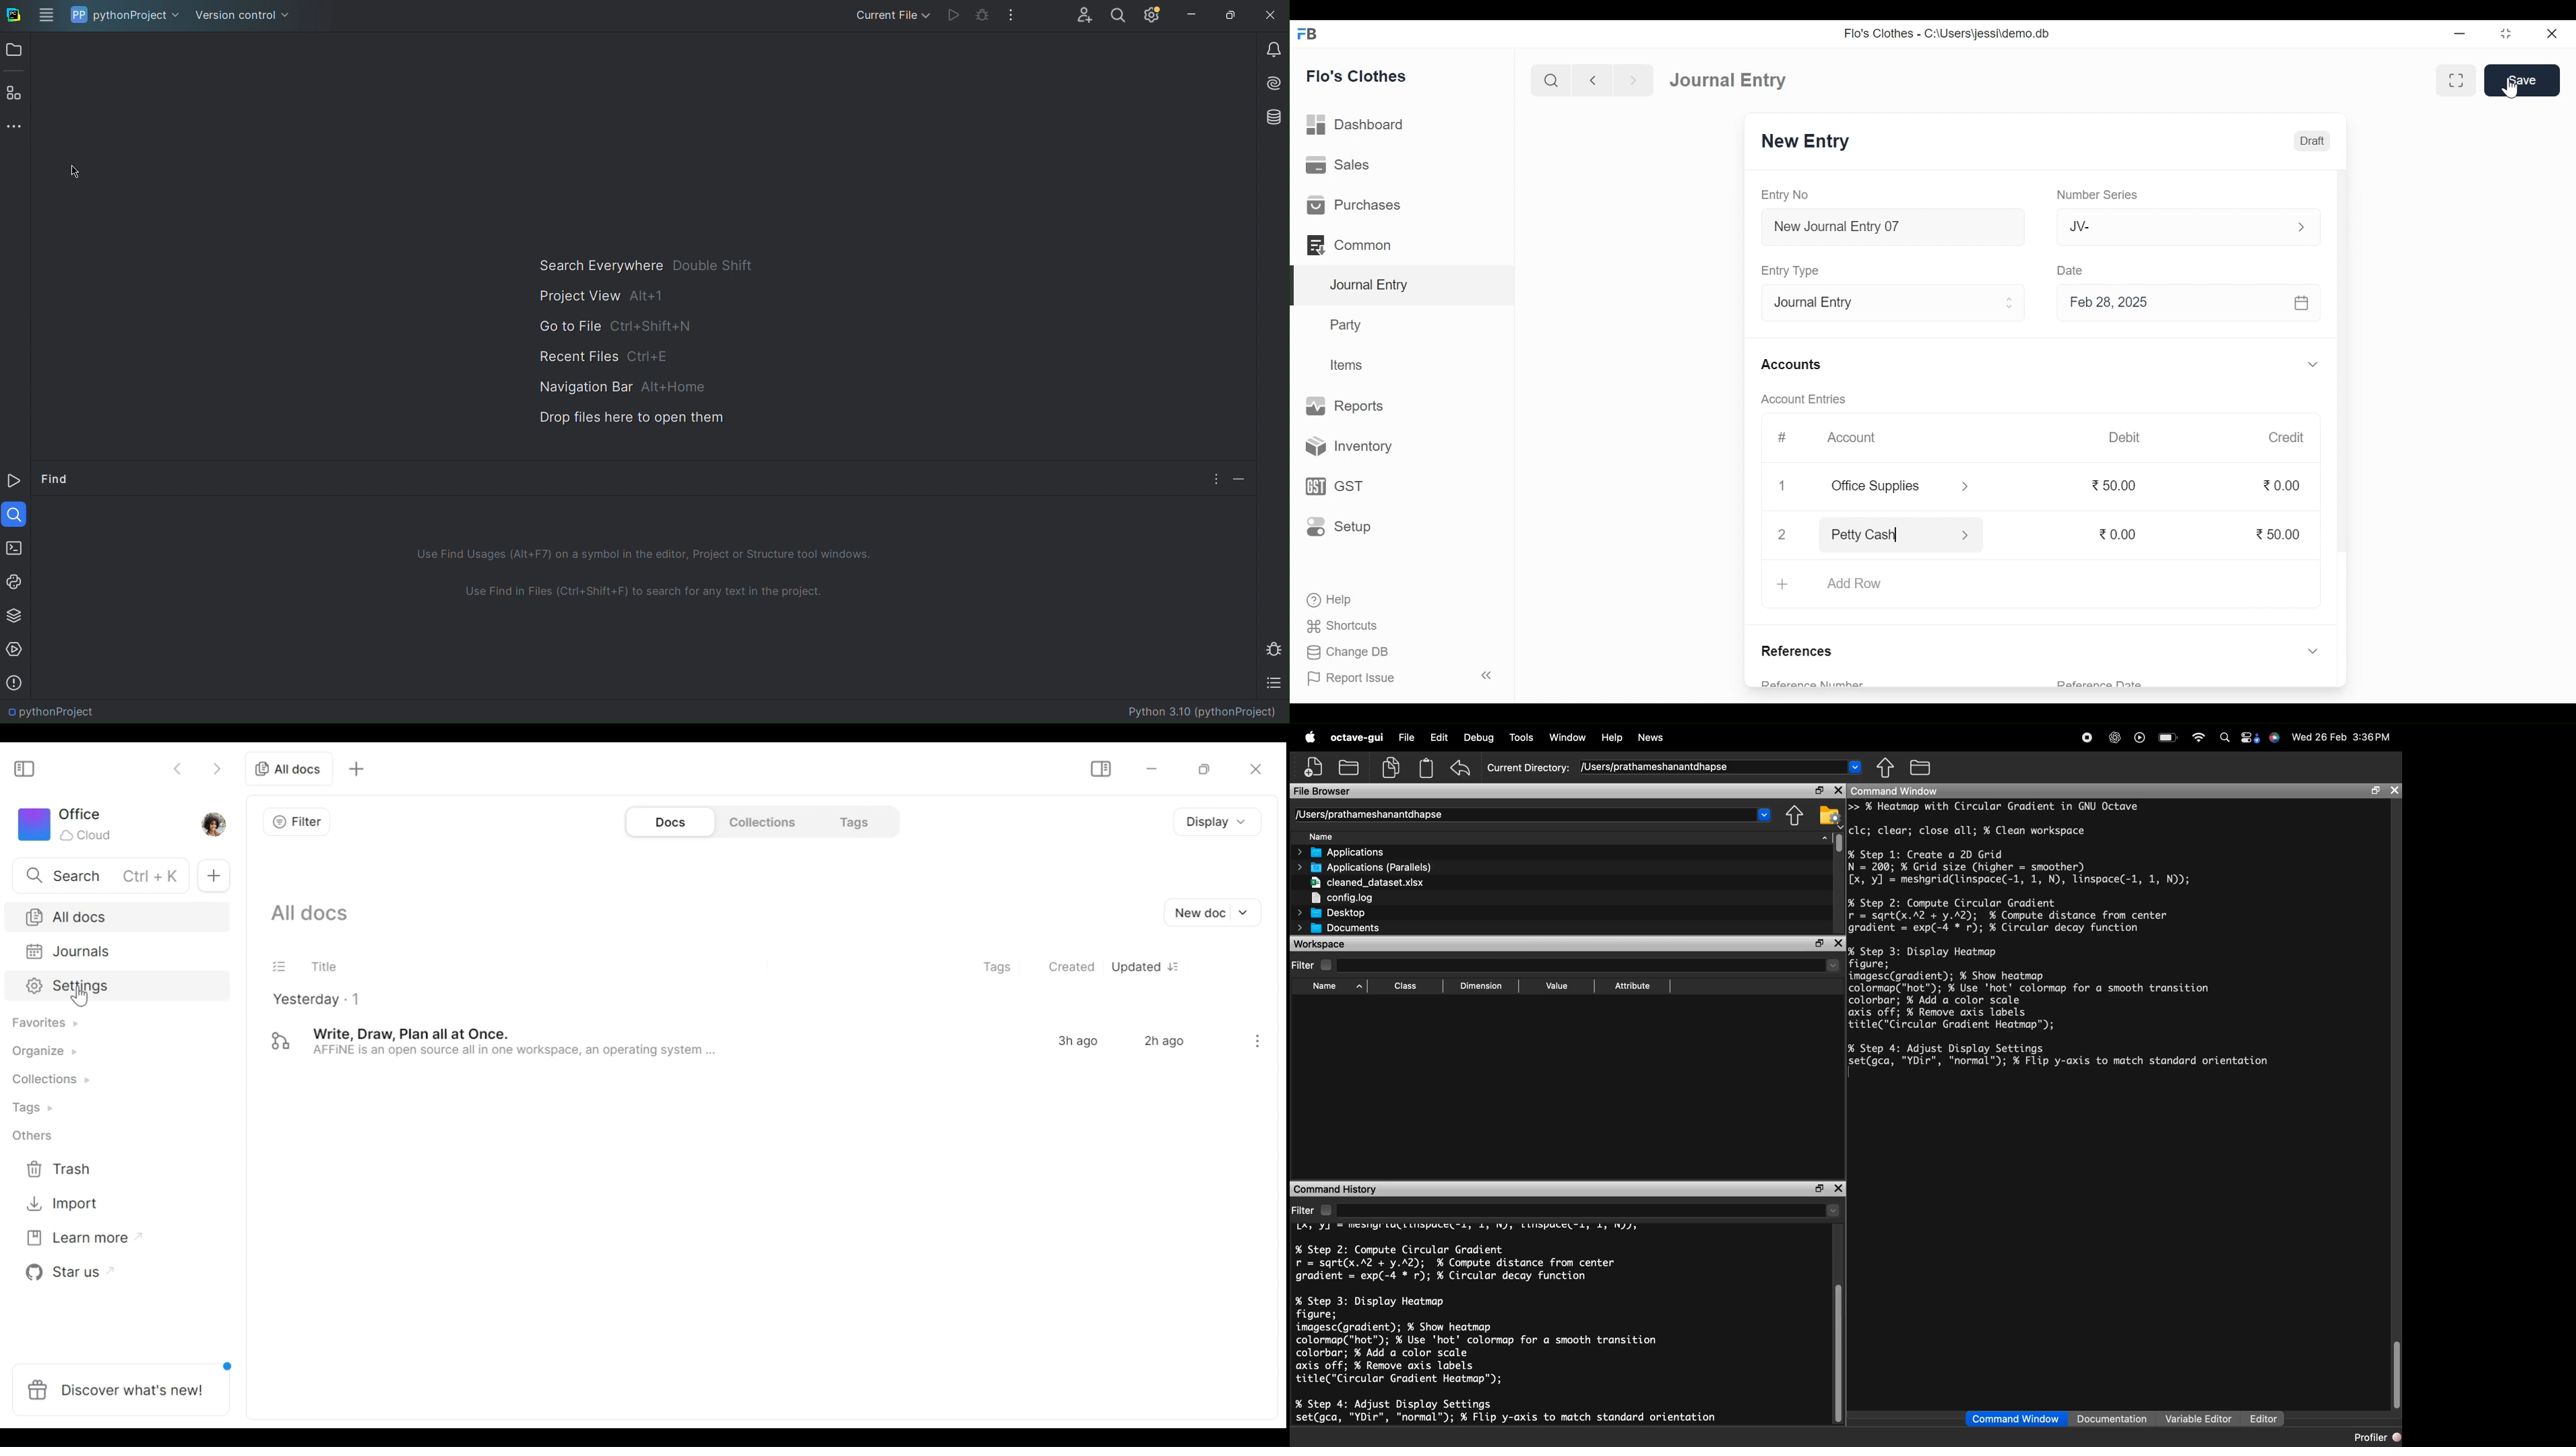 This screenshot has width=2576, height=1456. I want to click on Reports, so click(1346, 405).